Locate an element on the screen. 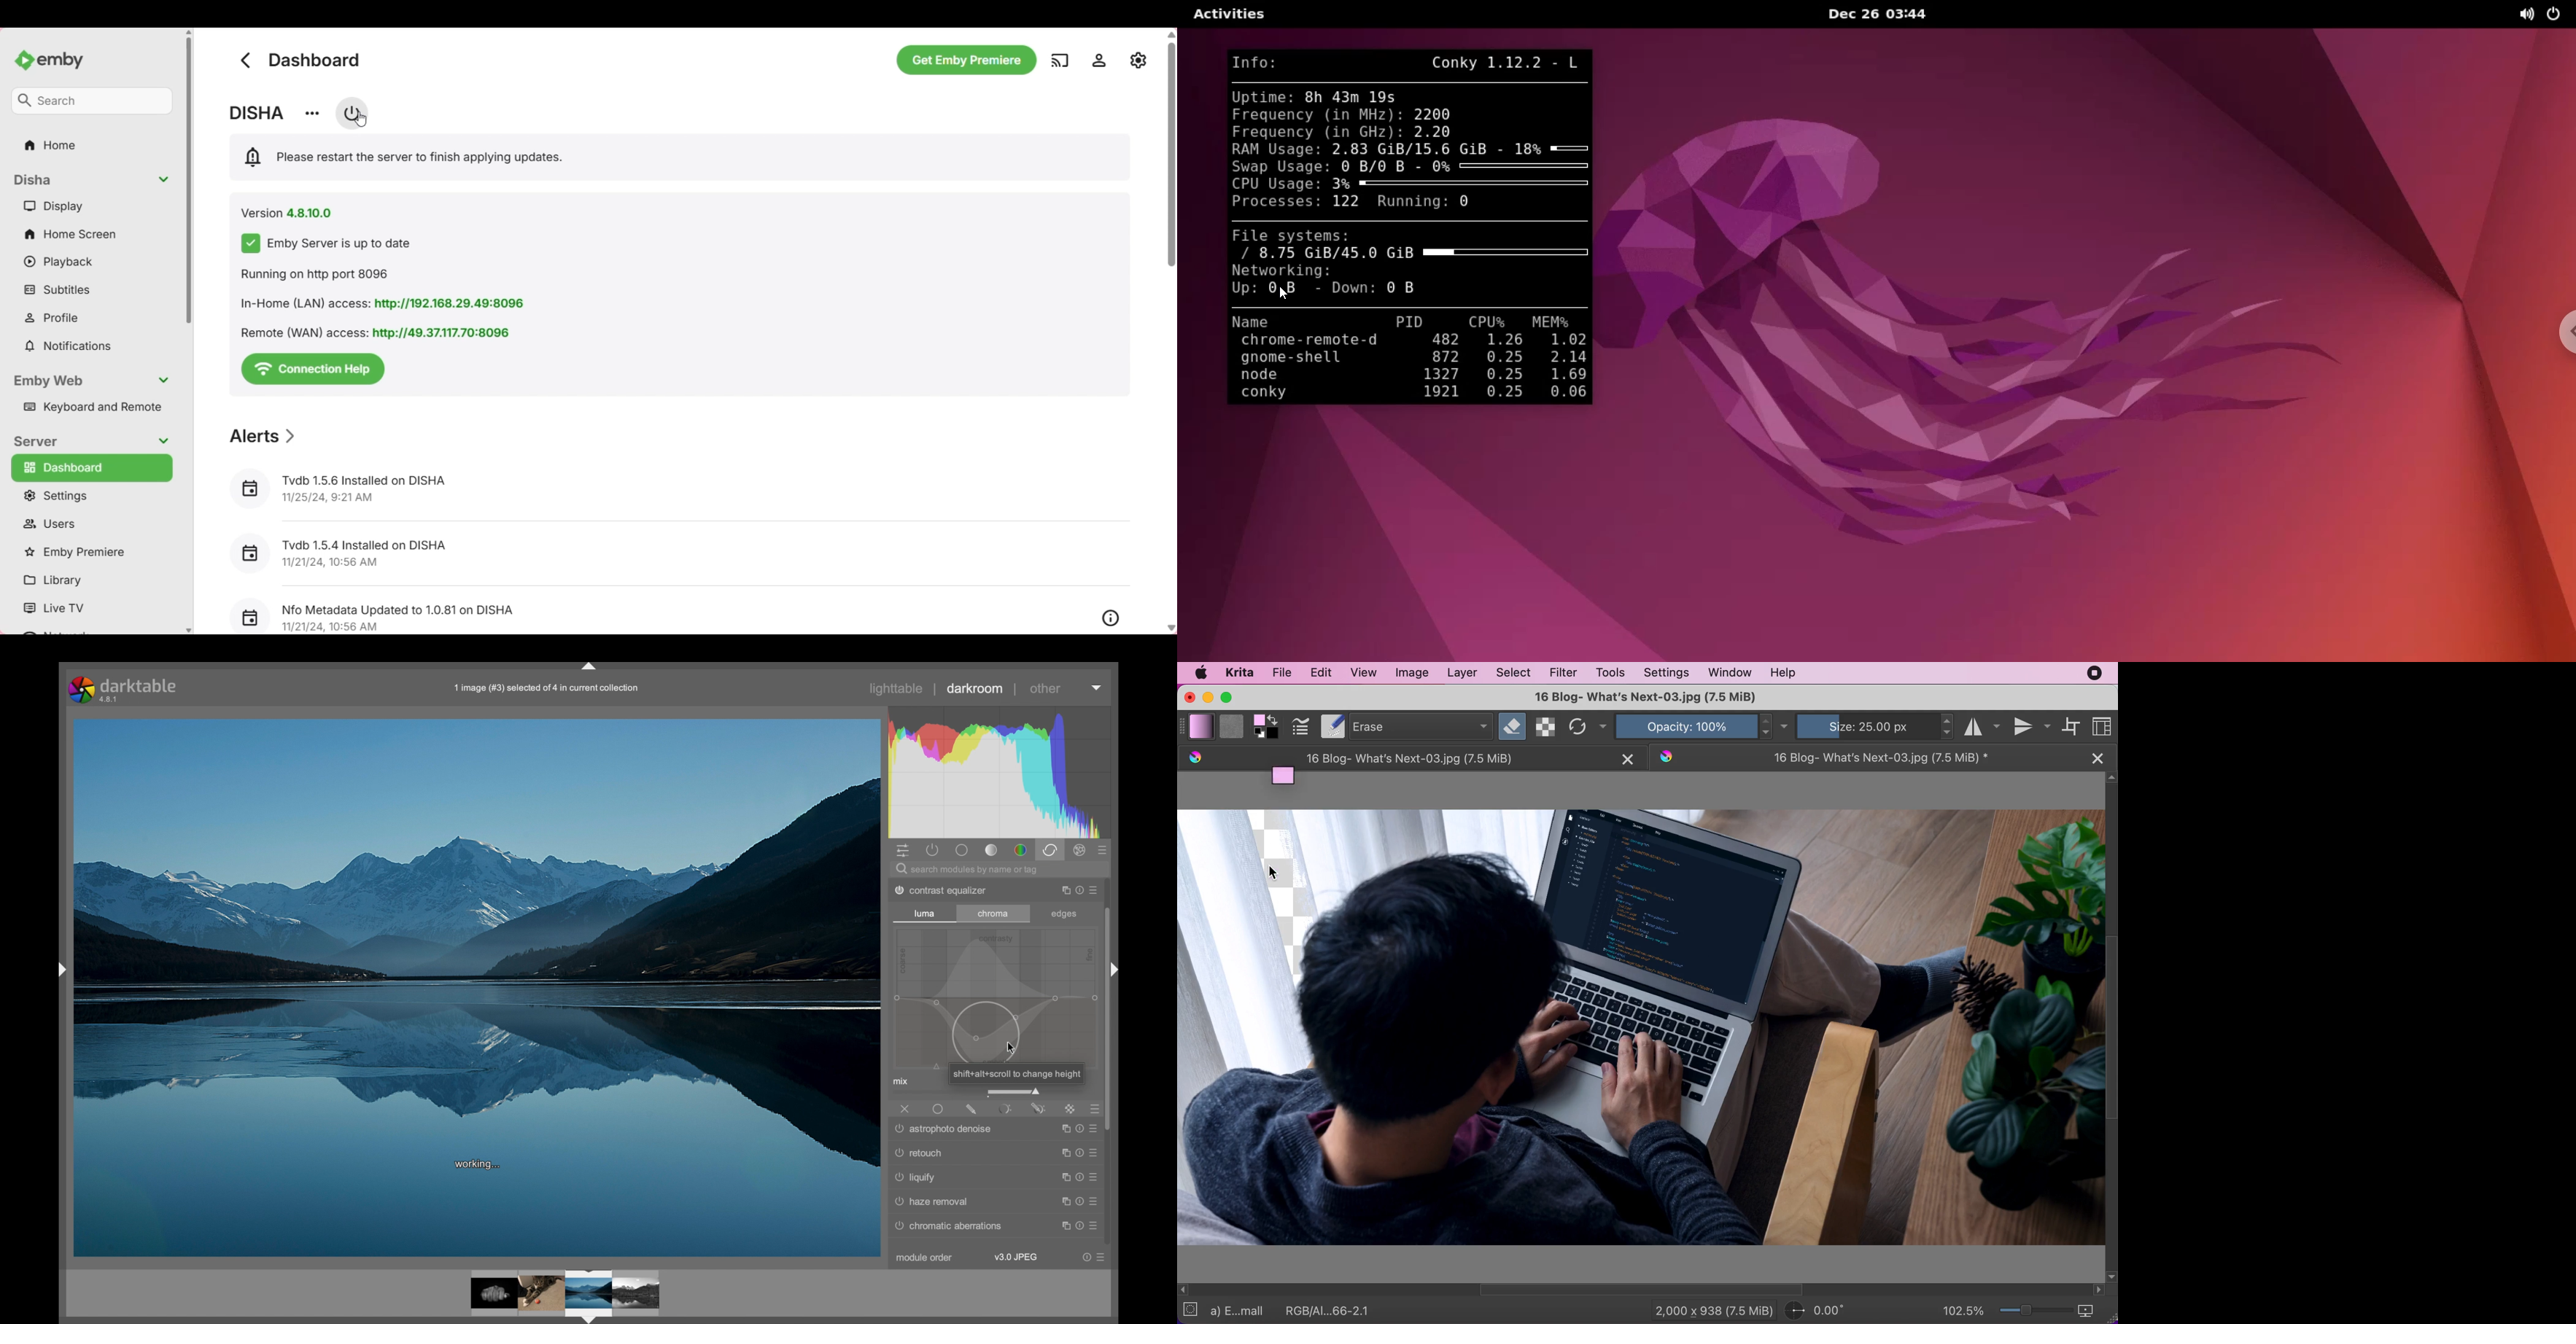 This screenshot has height=1344, width=2576. Vertical slide bar is located at coordinates (1171, 149).